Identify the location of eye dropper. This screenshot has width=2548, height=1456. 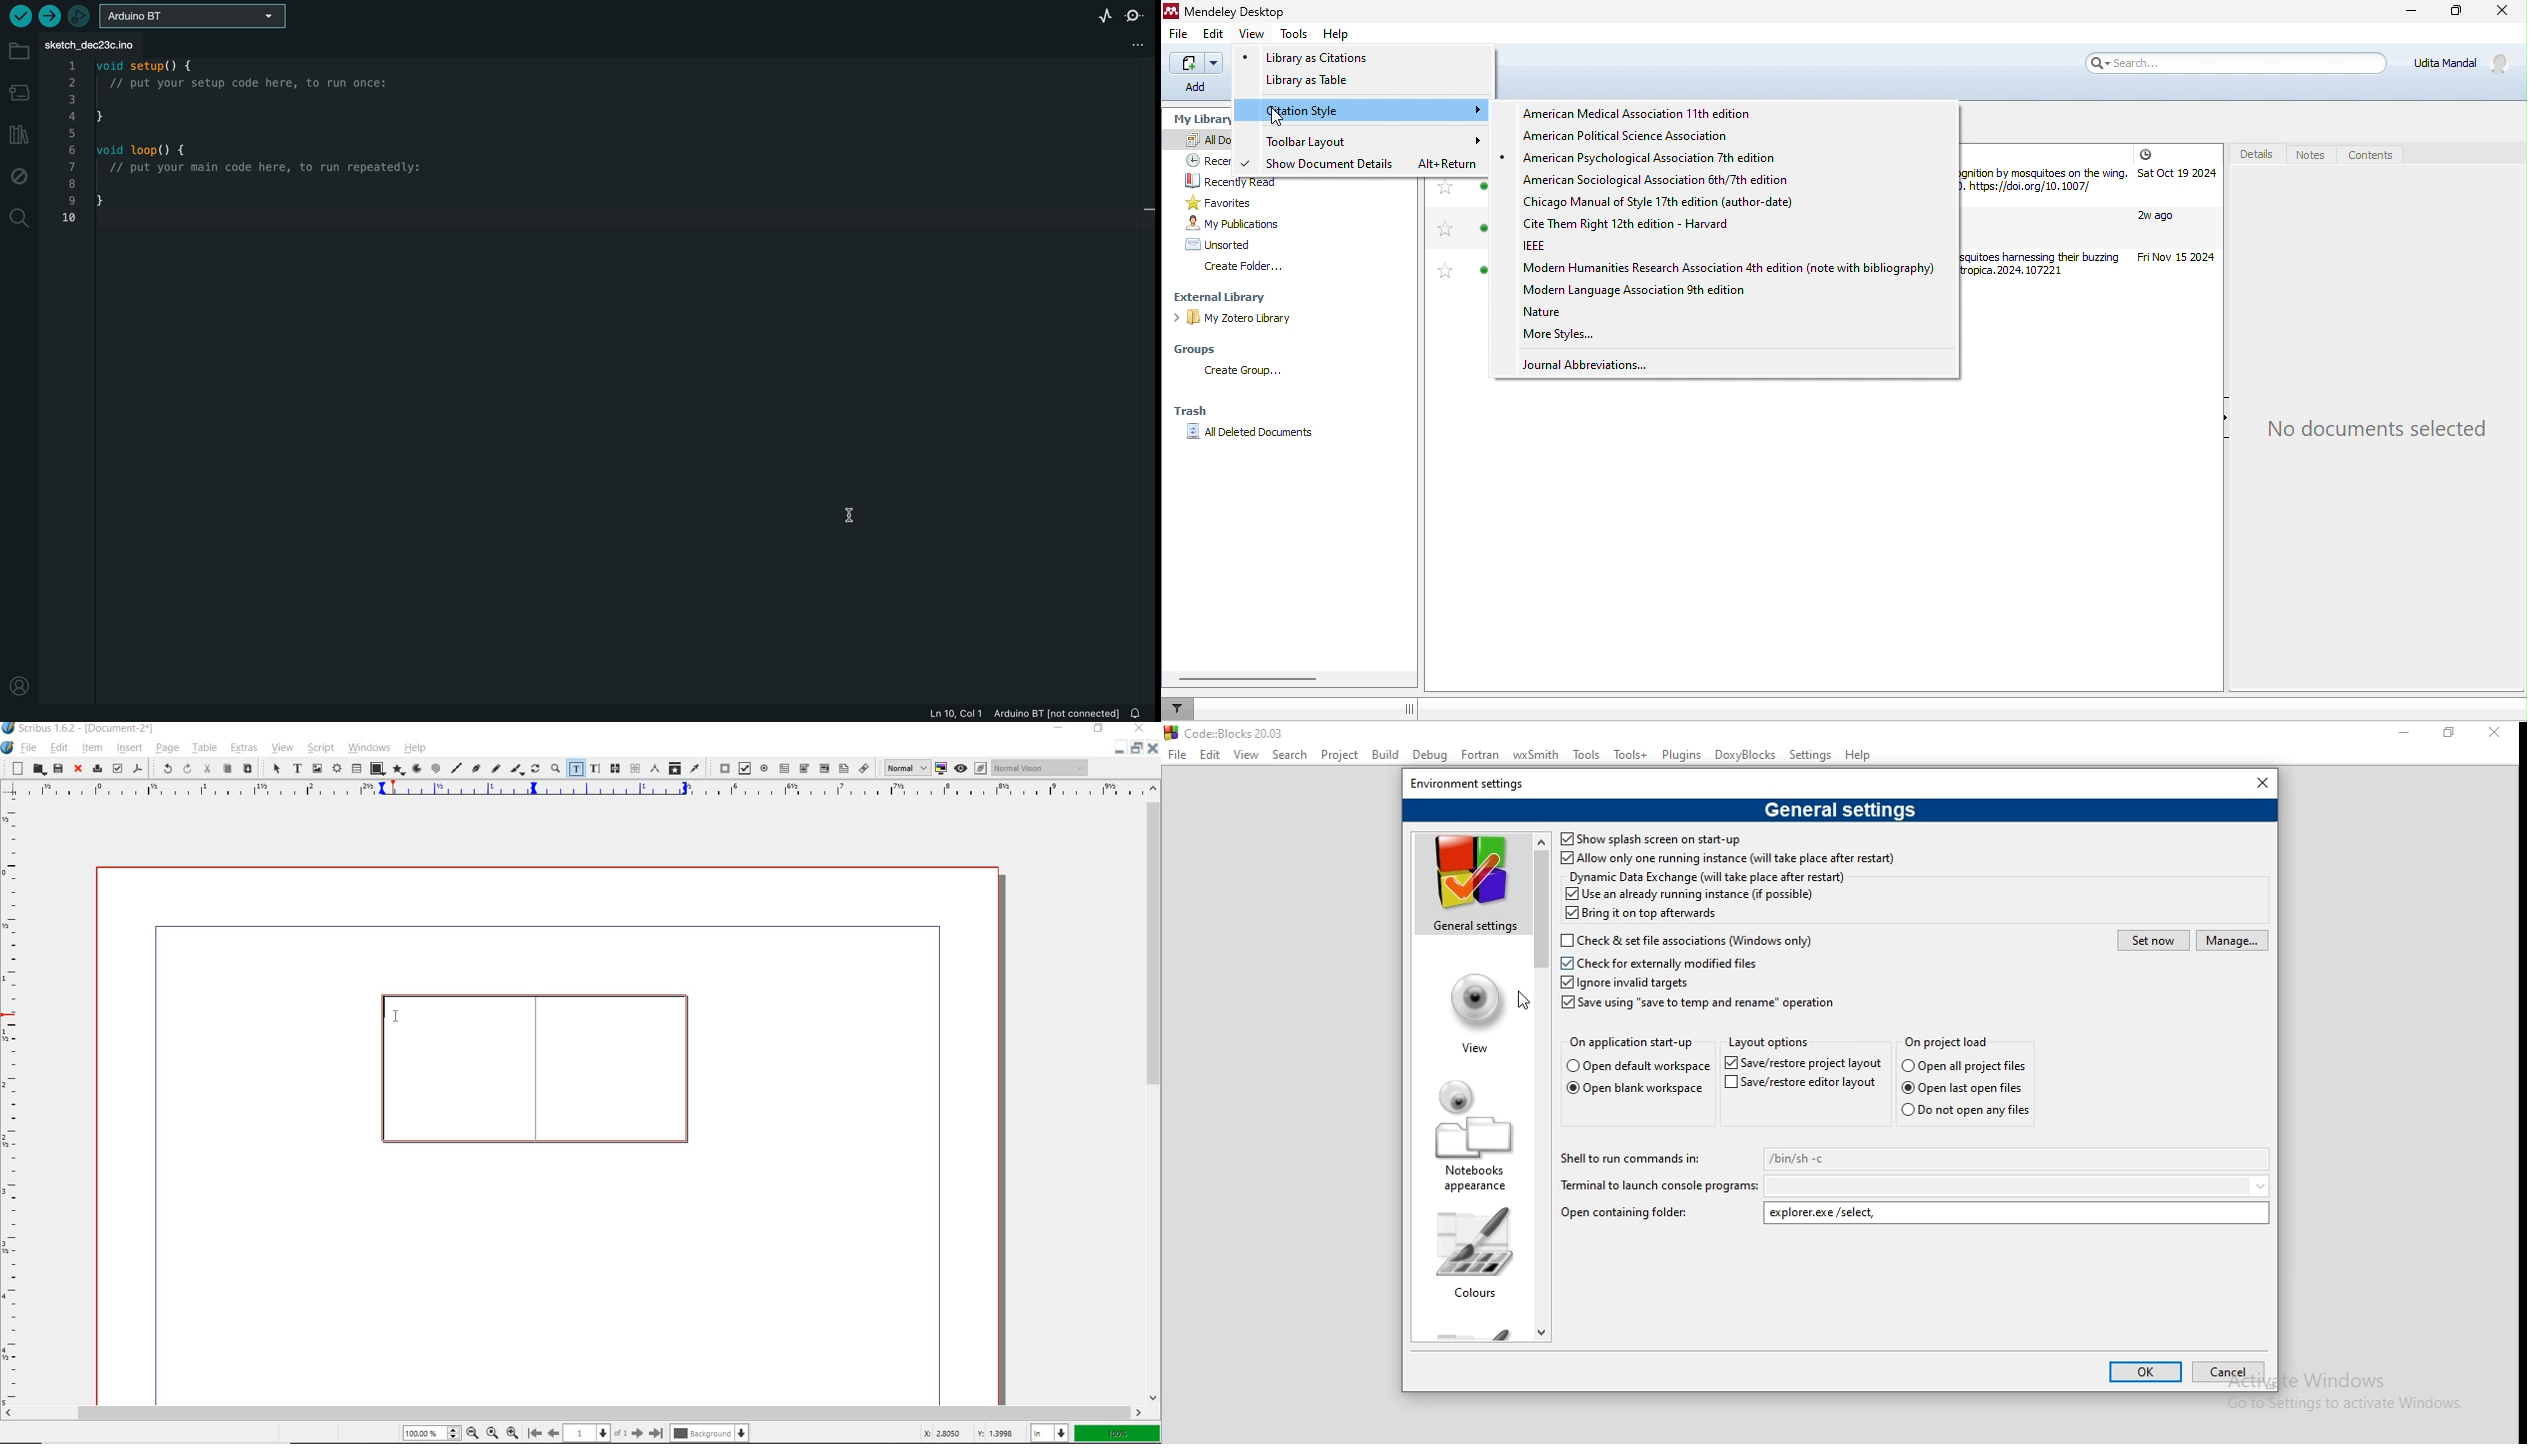
(696, 768).